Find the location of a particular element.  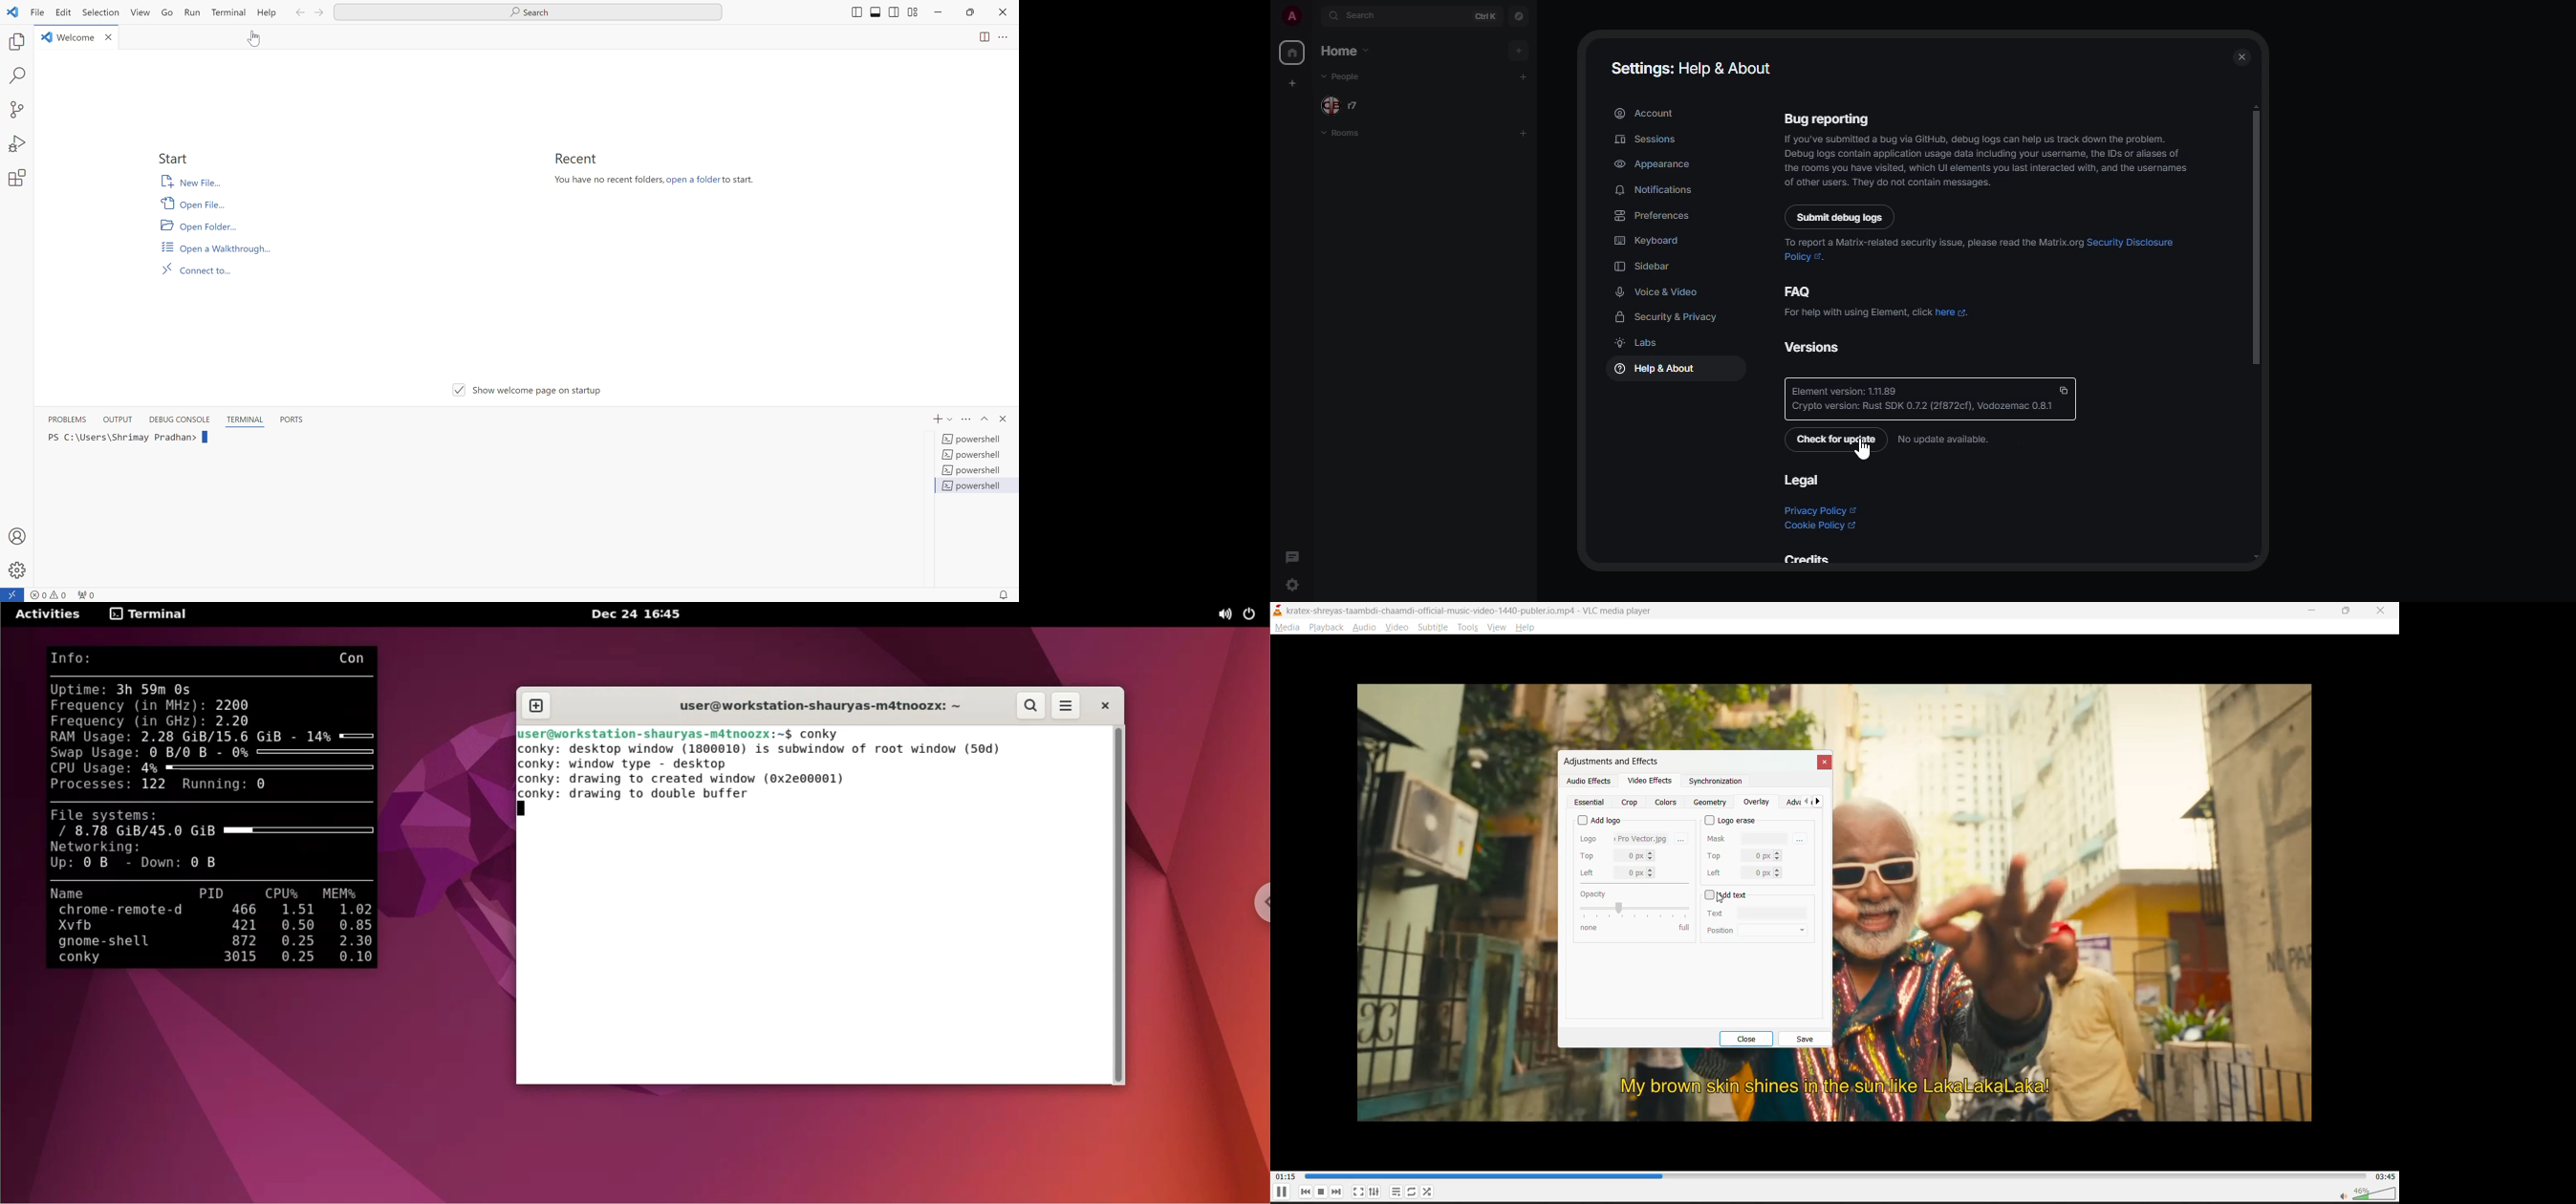

versions is located at coordinates (1824, 346).